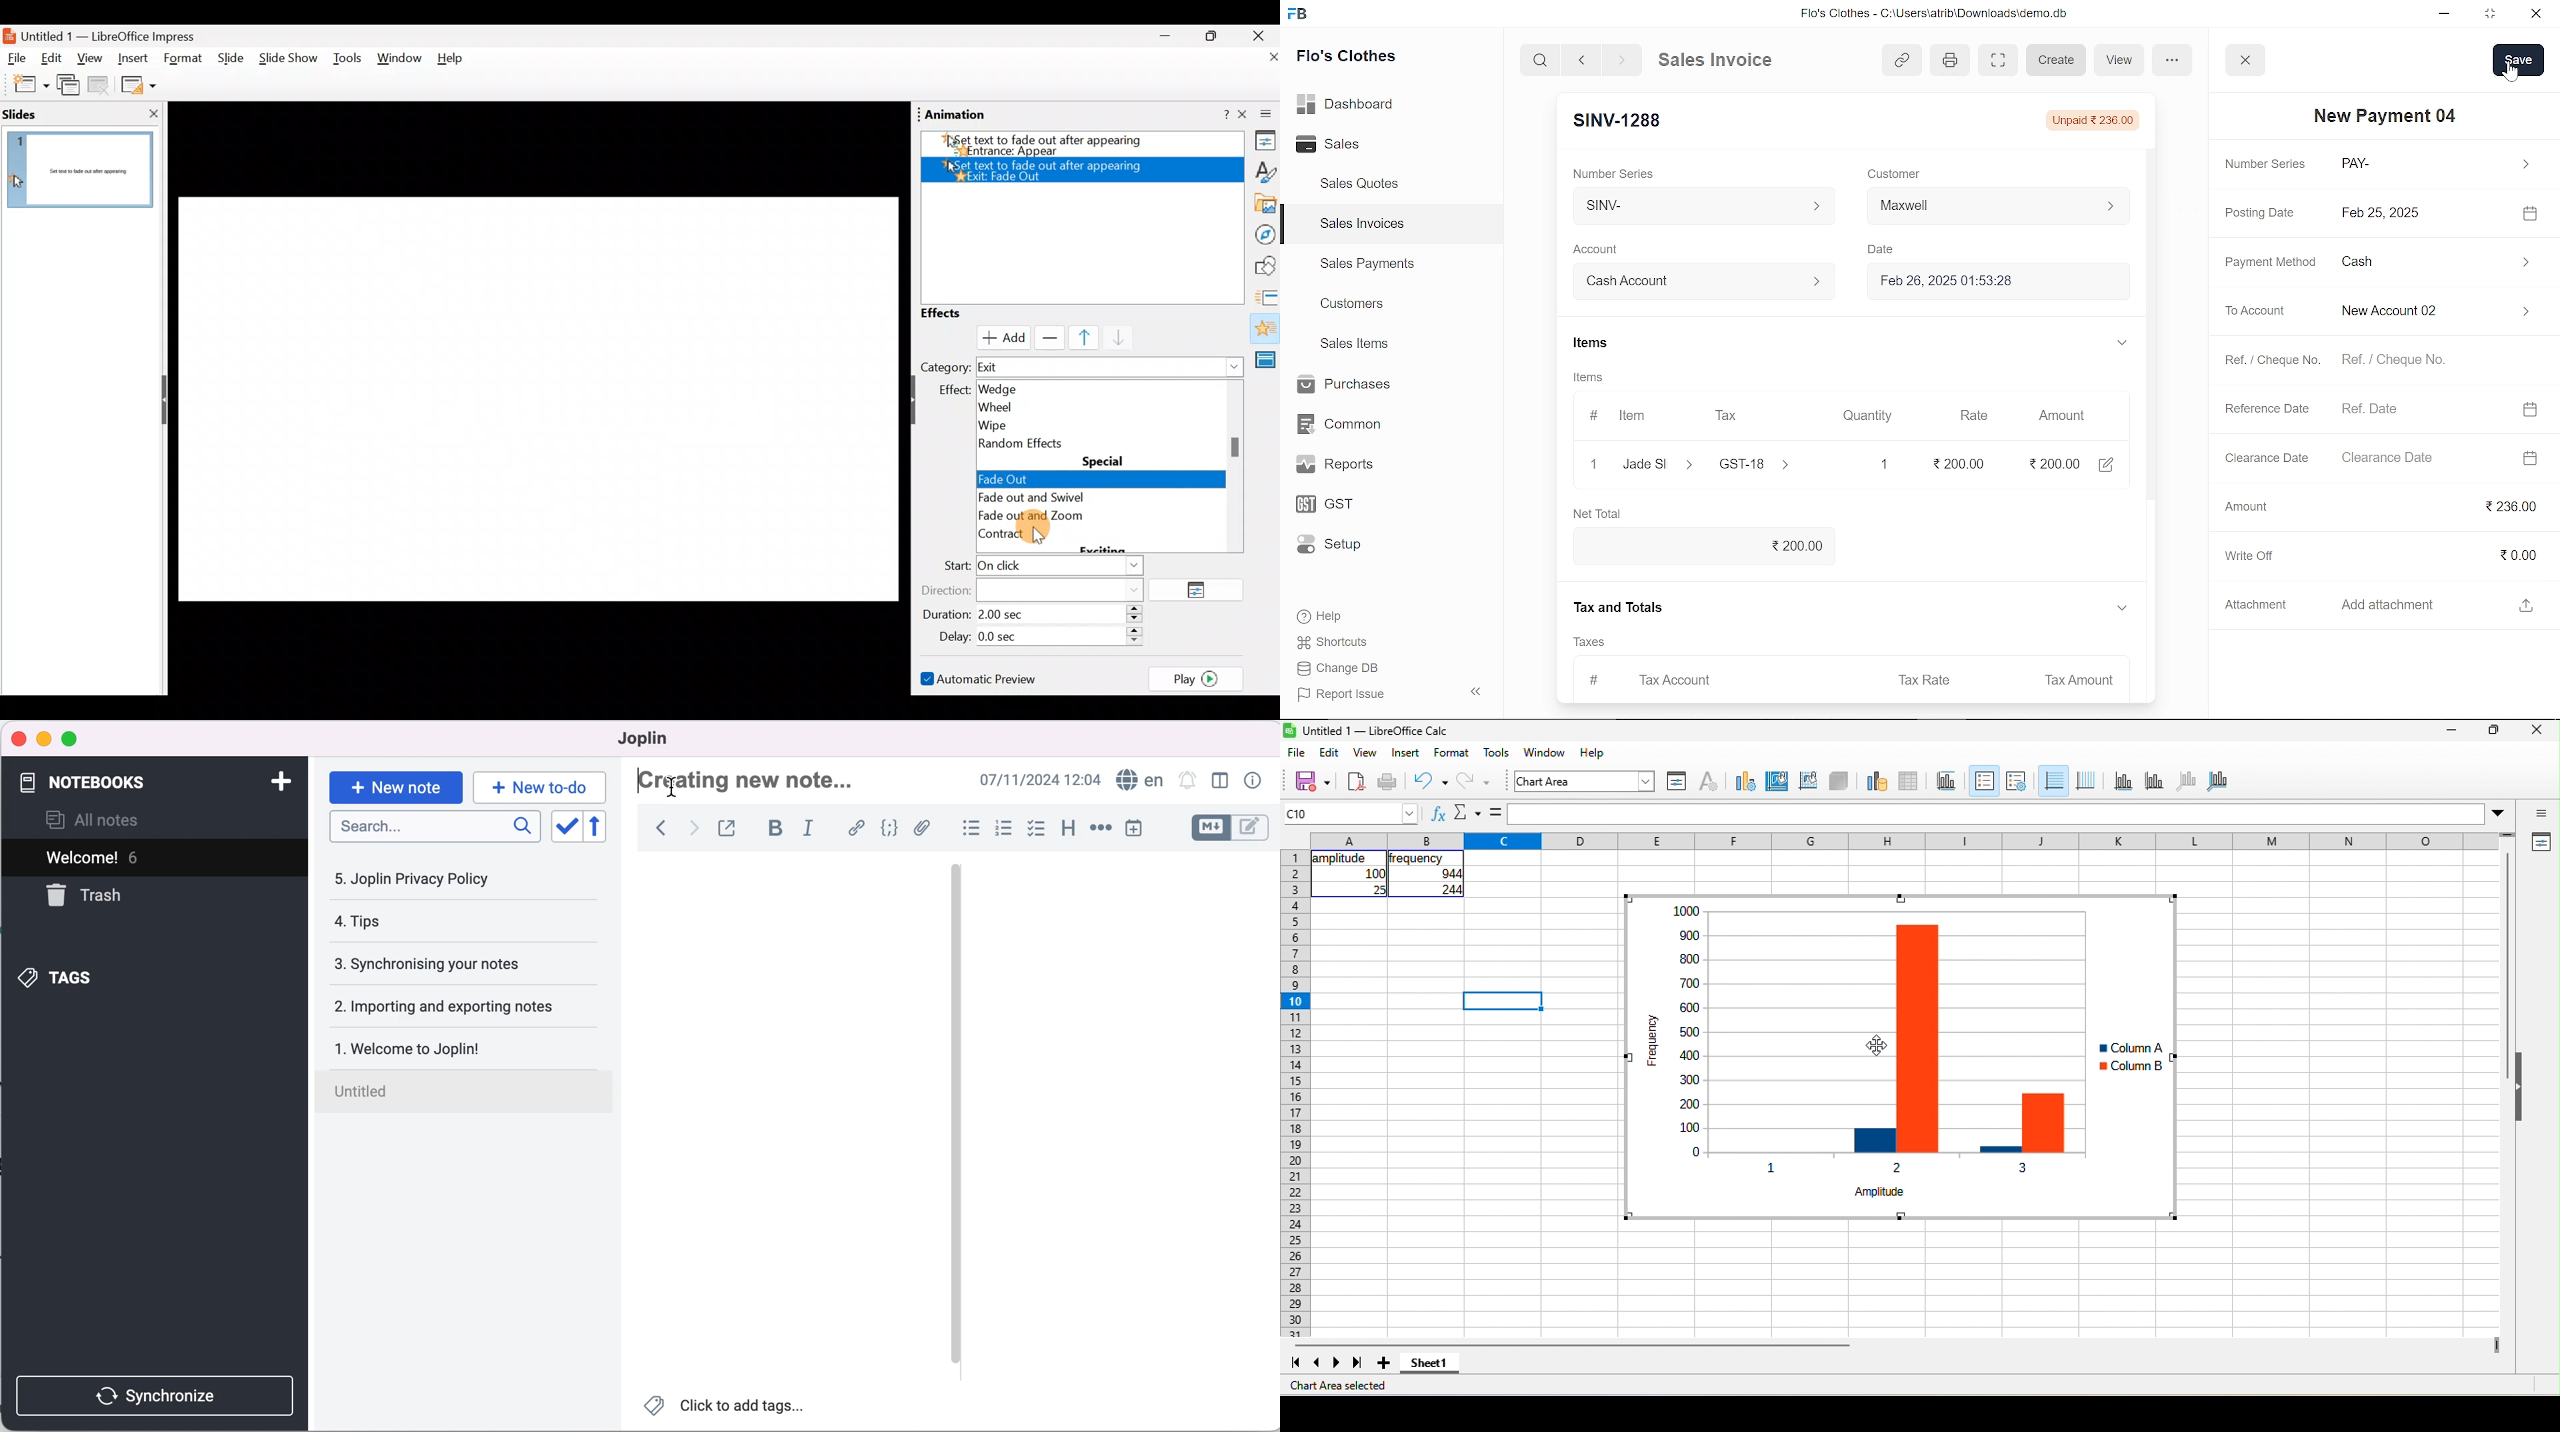 The width and height of the screenshot is (2576, 1456). What do you see at coordinates (1100, 830) in the screenshot?
I see `horizontal rule` at bounding box center [1100, 830].